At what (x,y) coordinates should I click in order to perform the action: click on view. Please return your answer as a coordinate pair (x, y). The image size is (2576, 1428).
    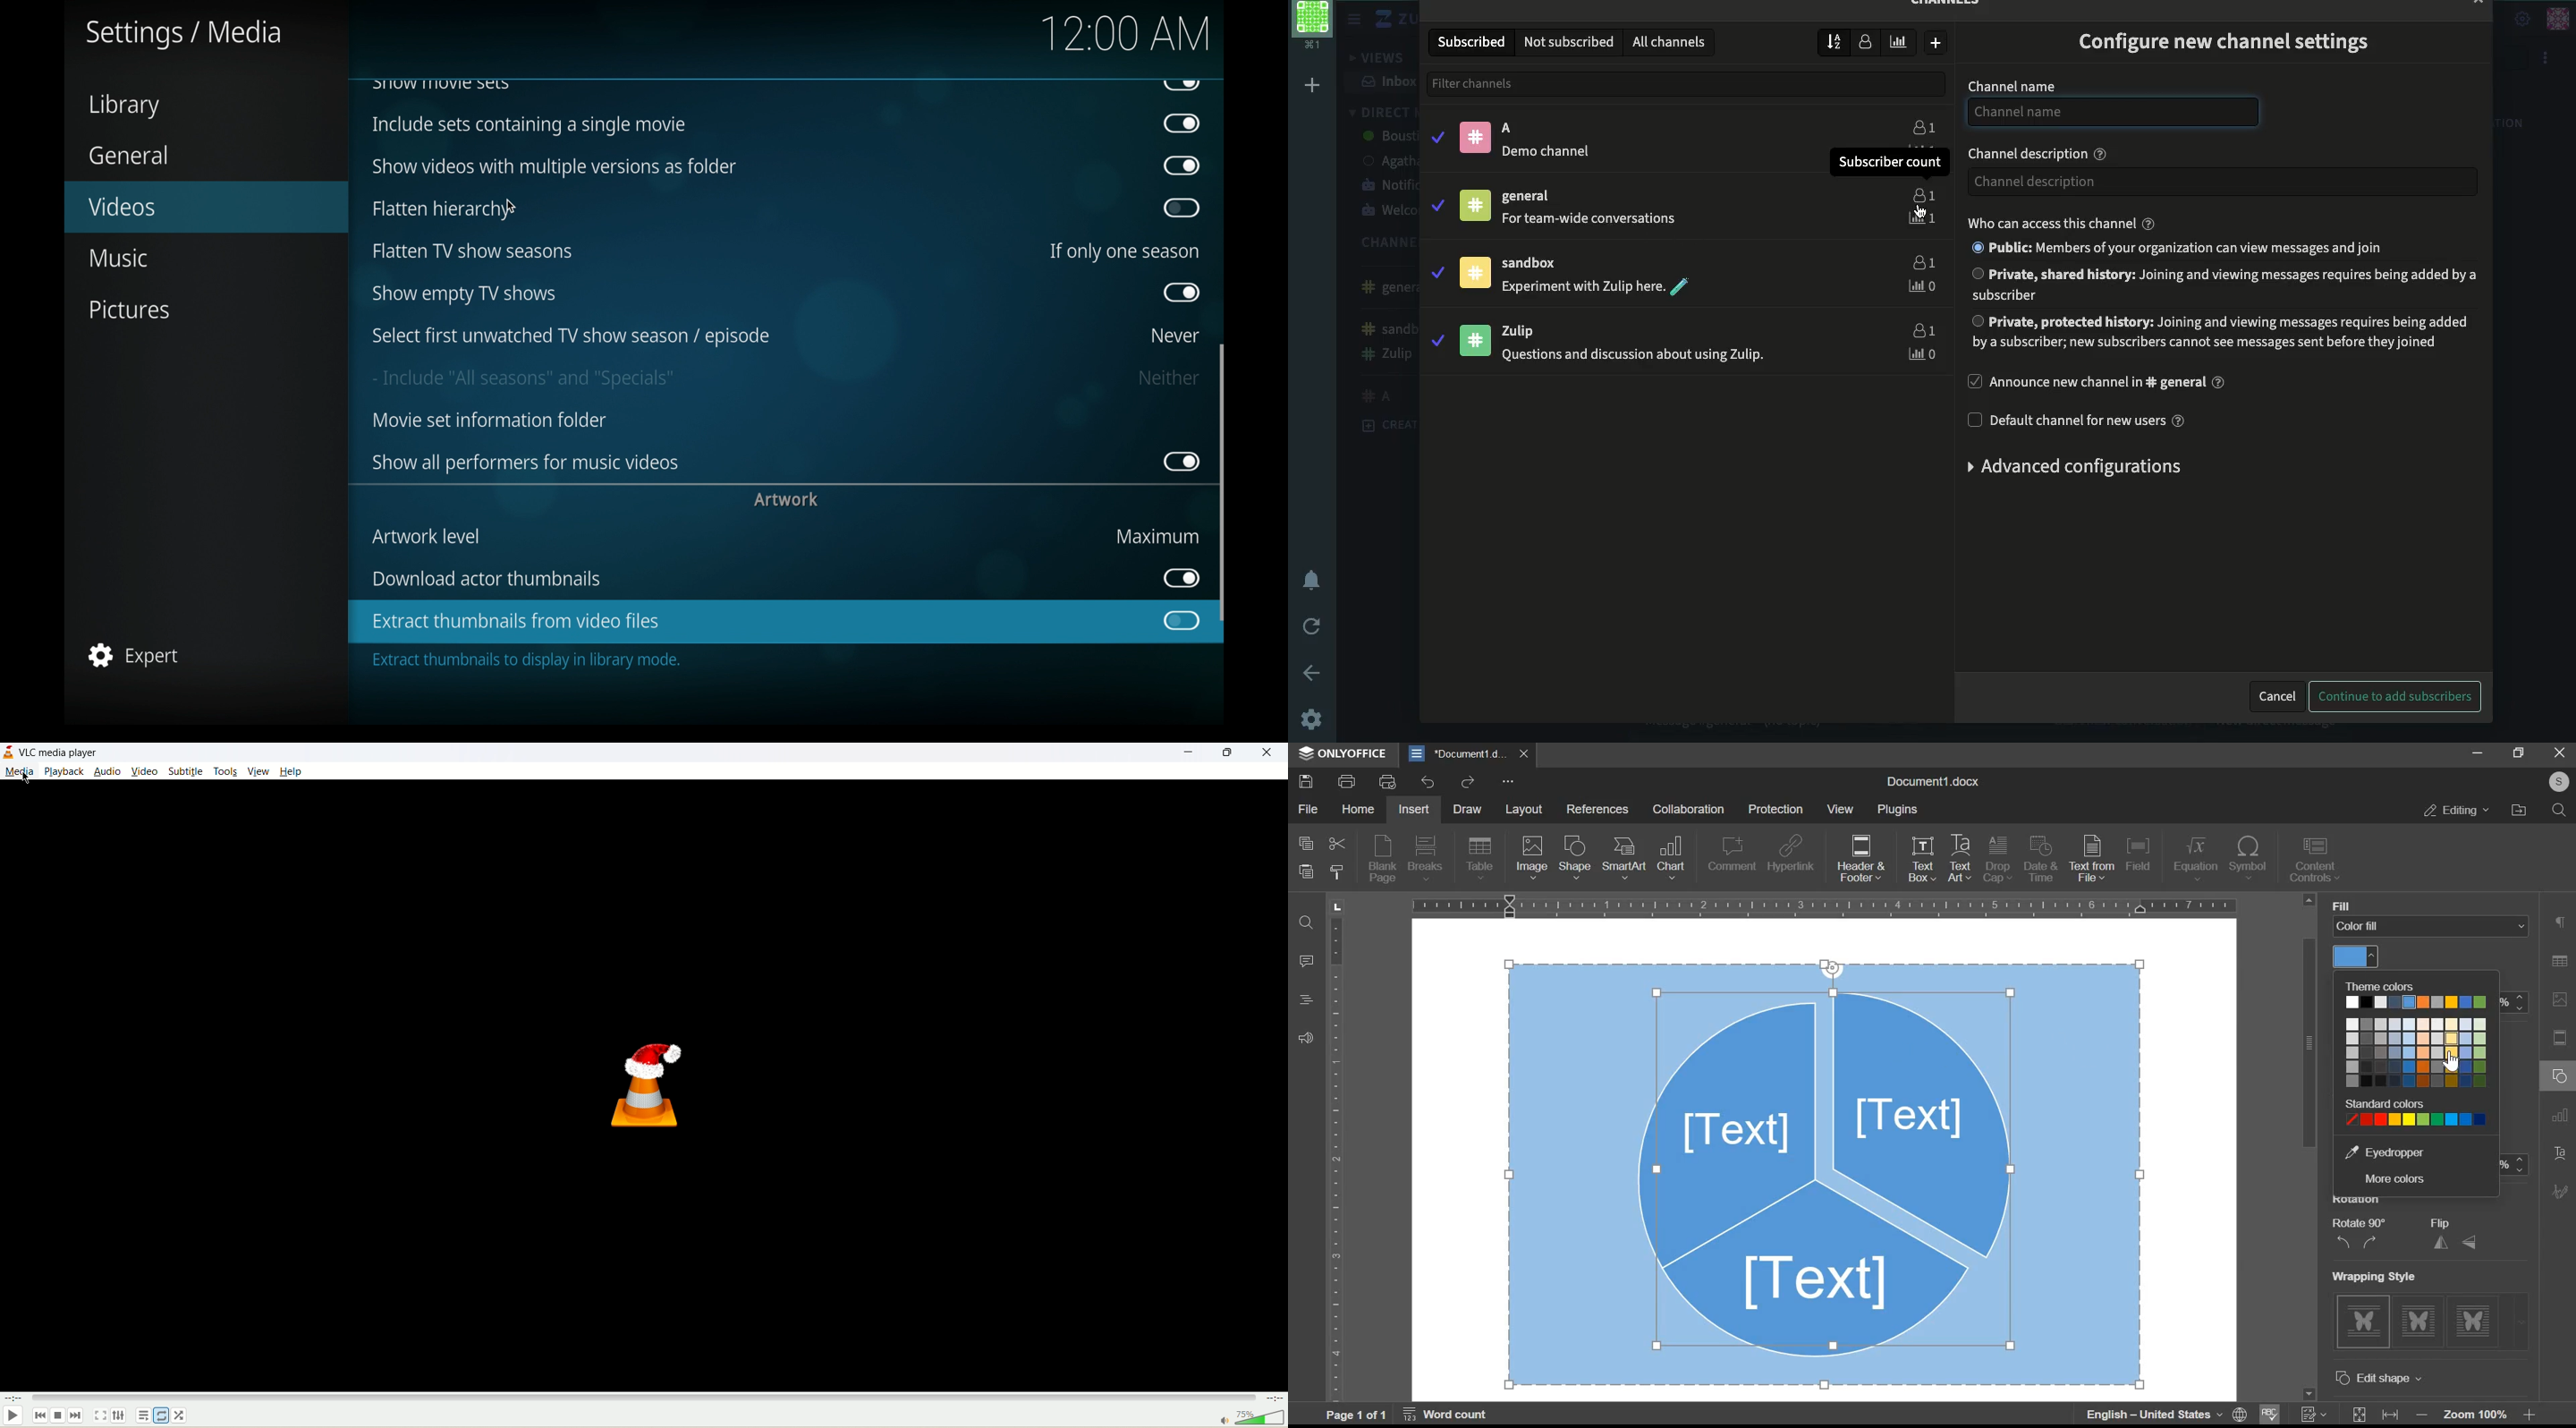
    Looking at the image, I should click on (1843, 811).